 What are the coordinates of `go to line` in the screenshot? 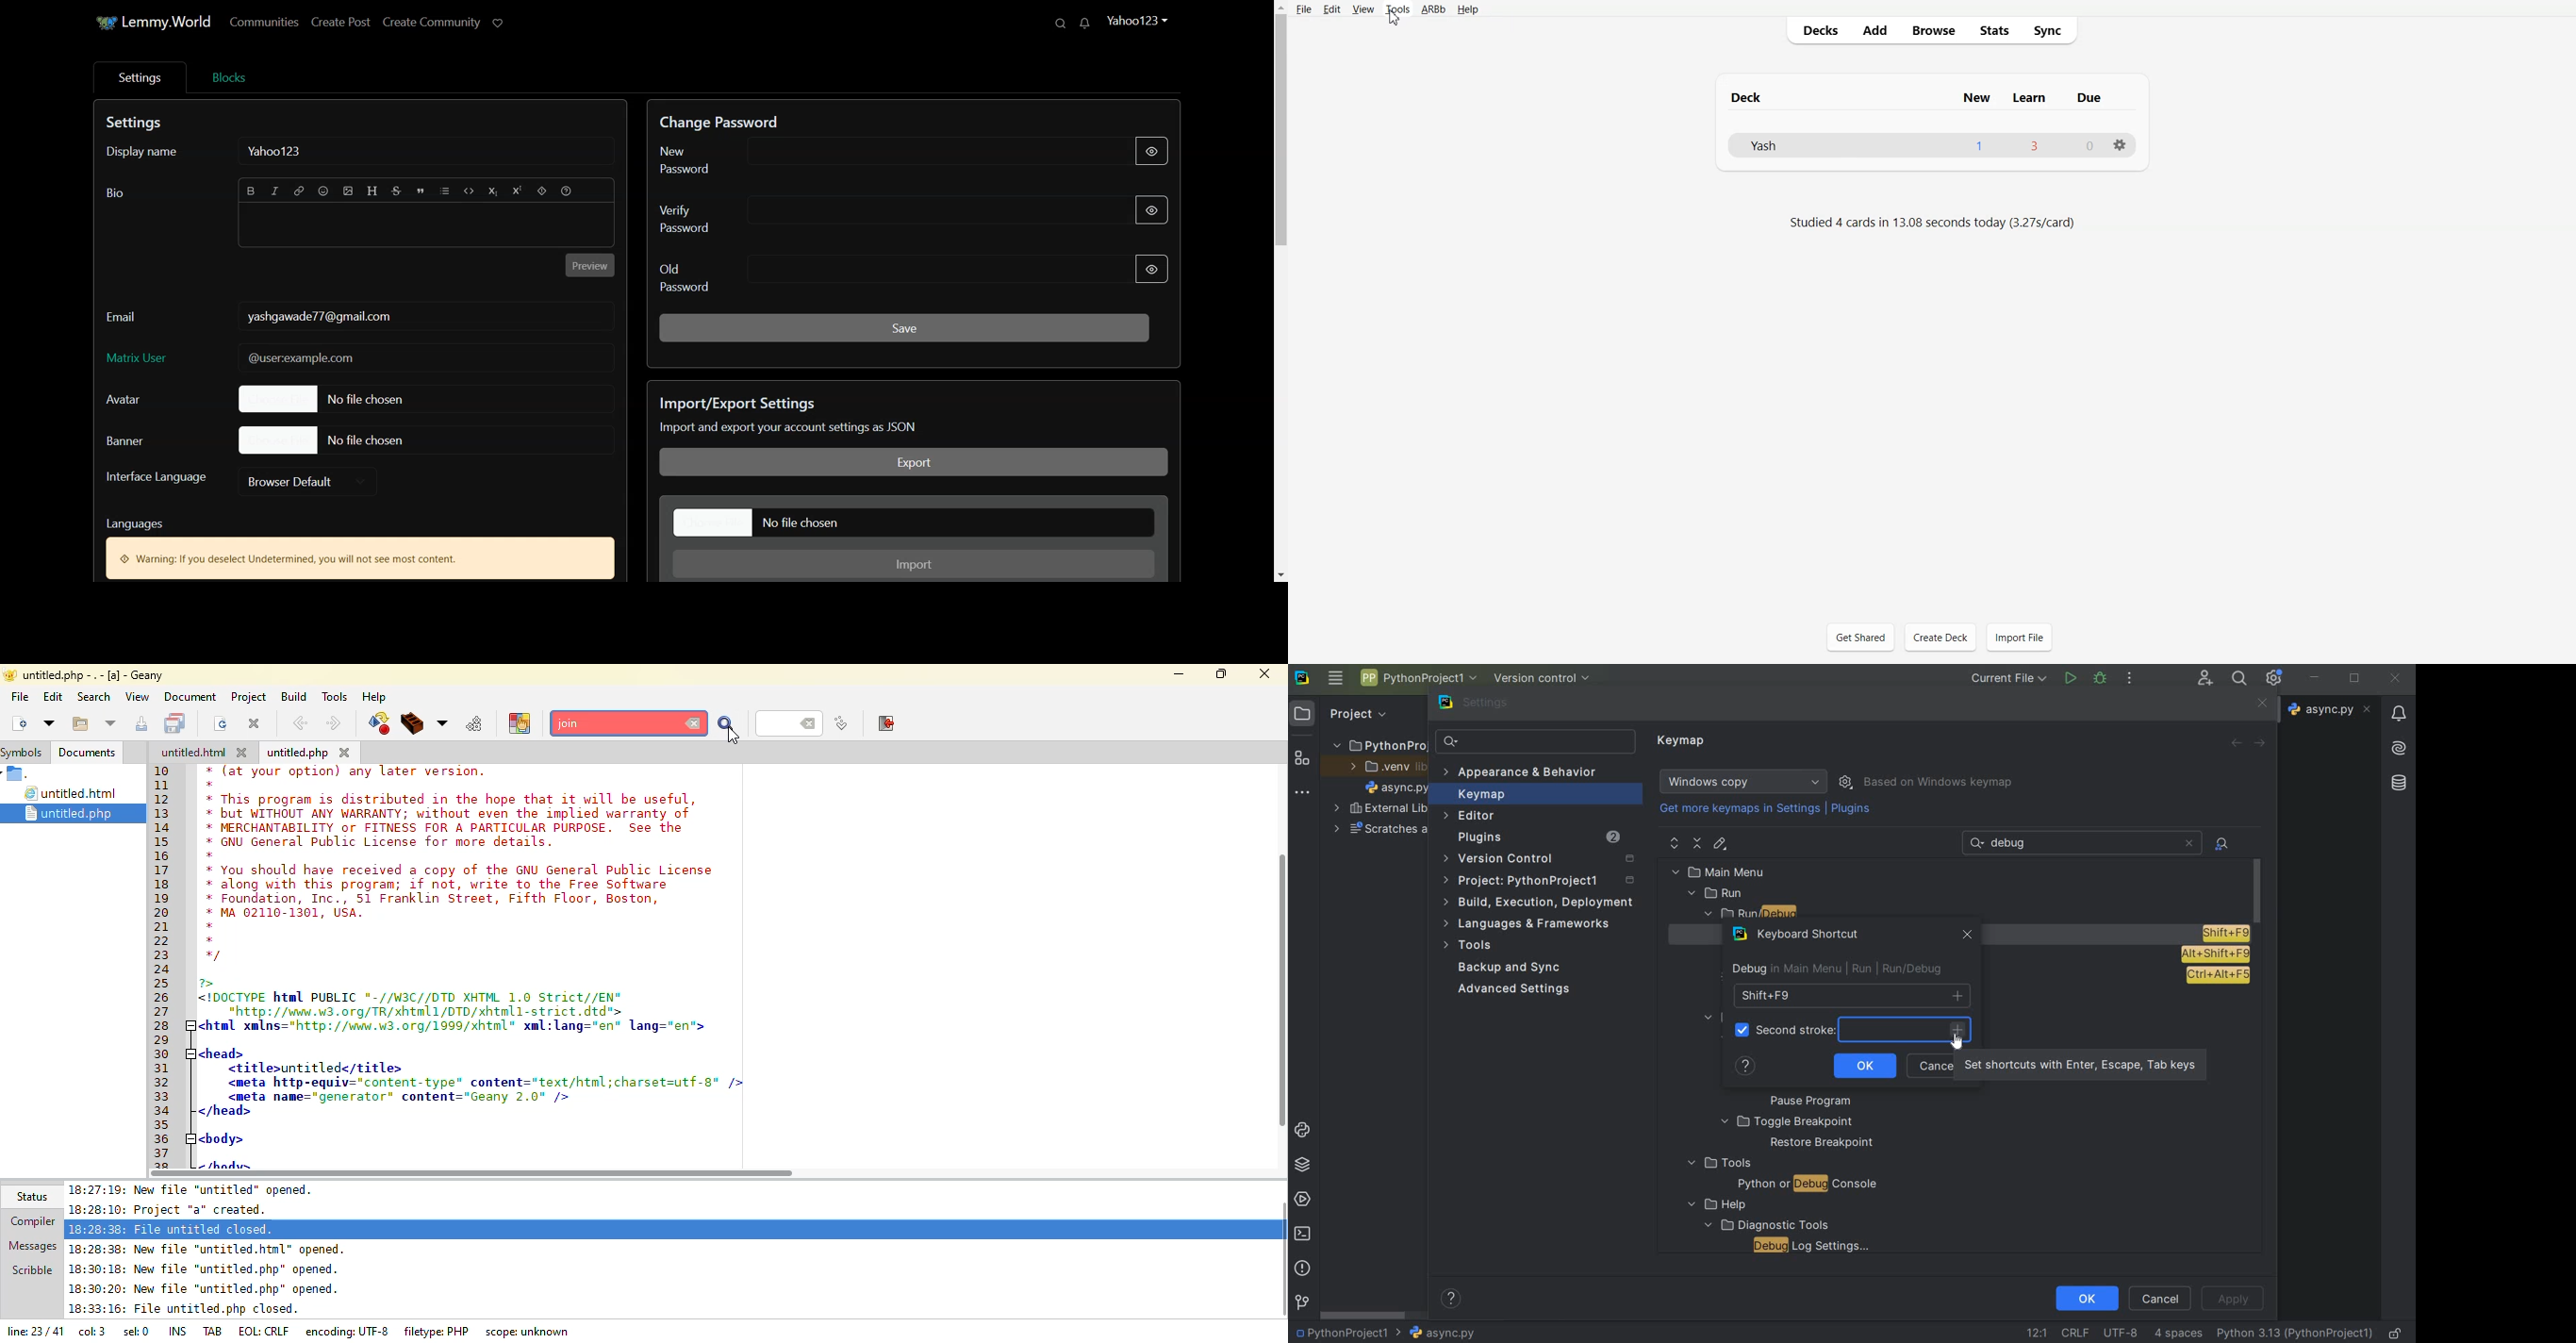 It's located at (2037, 1333).